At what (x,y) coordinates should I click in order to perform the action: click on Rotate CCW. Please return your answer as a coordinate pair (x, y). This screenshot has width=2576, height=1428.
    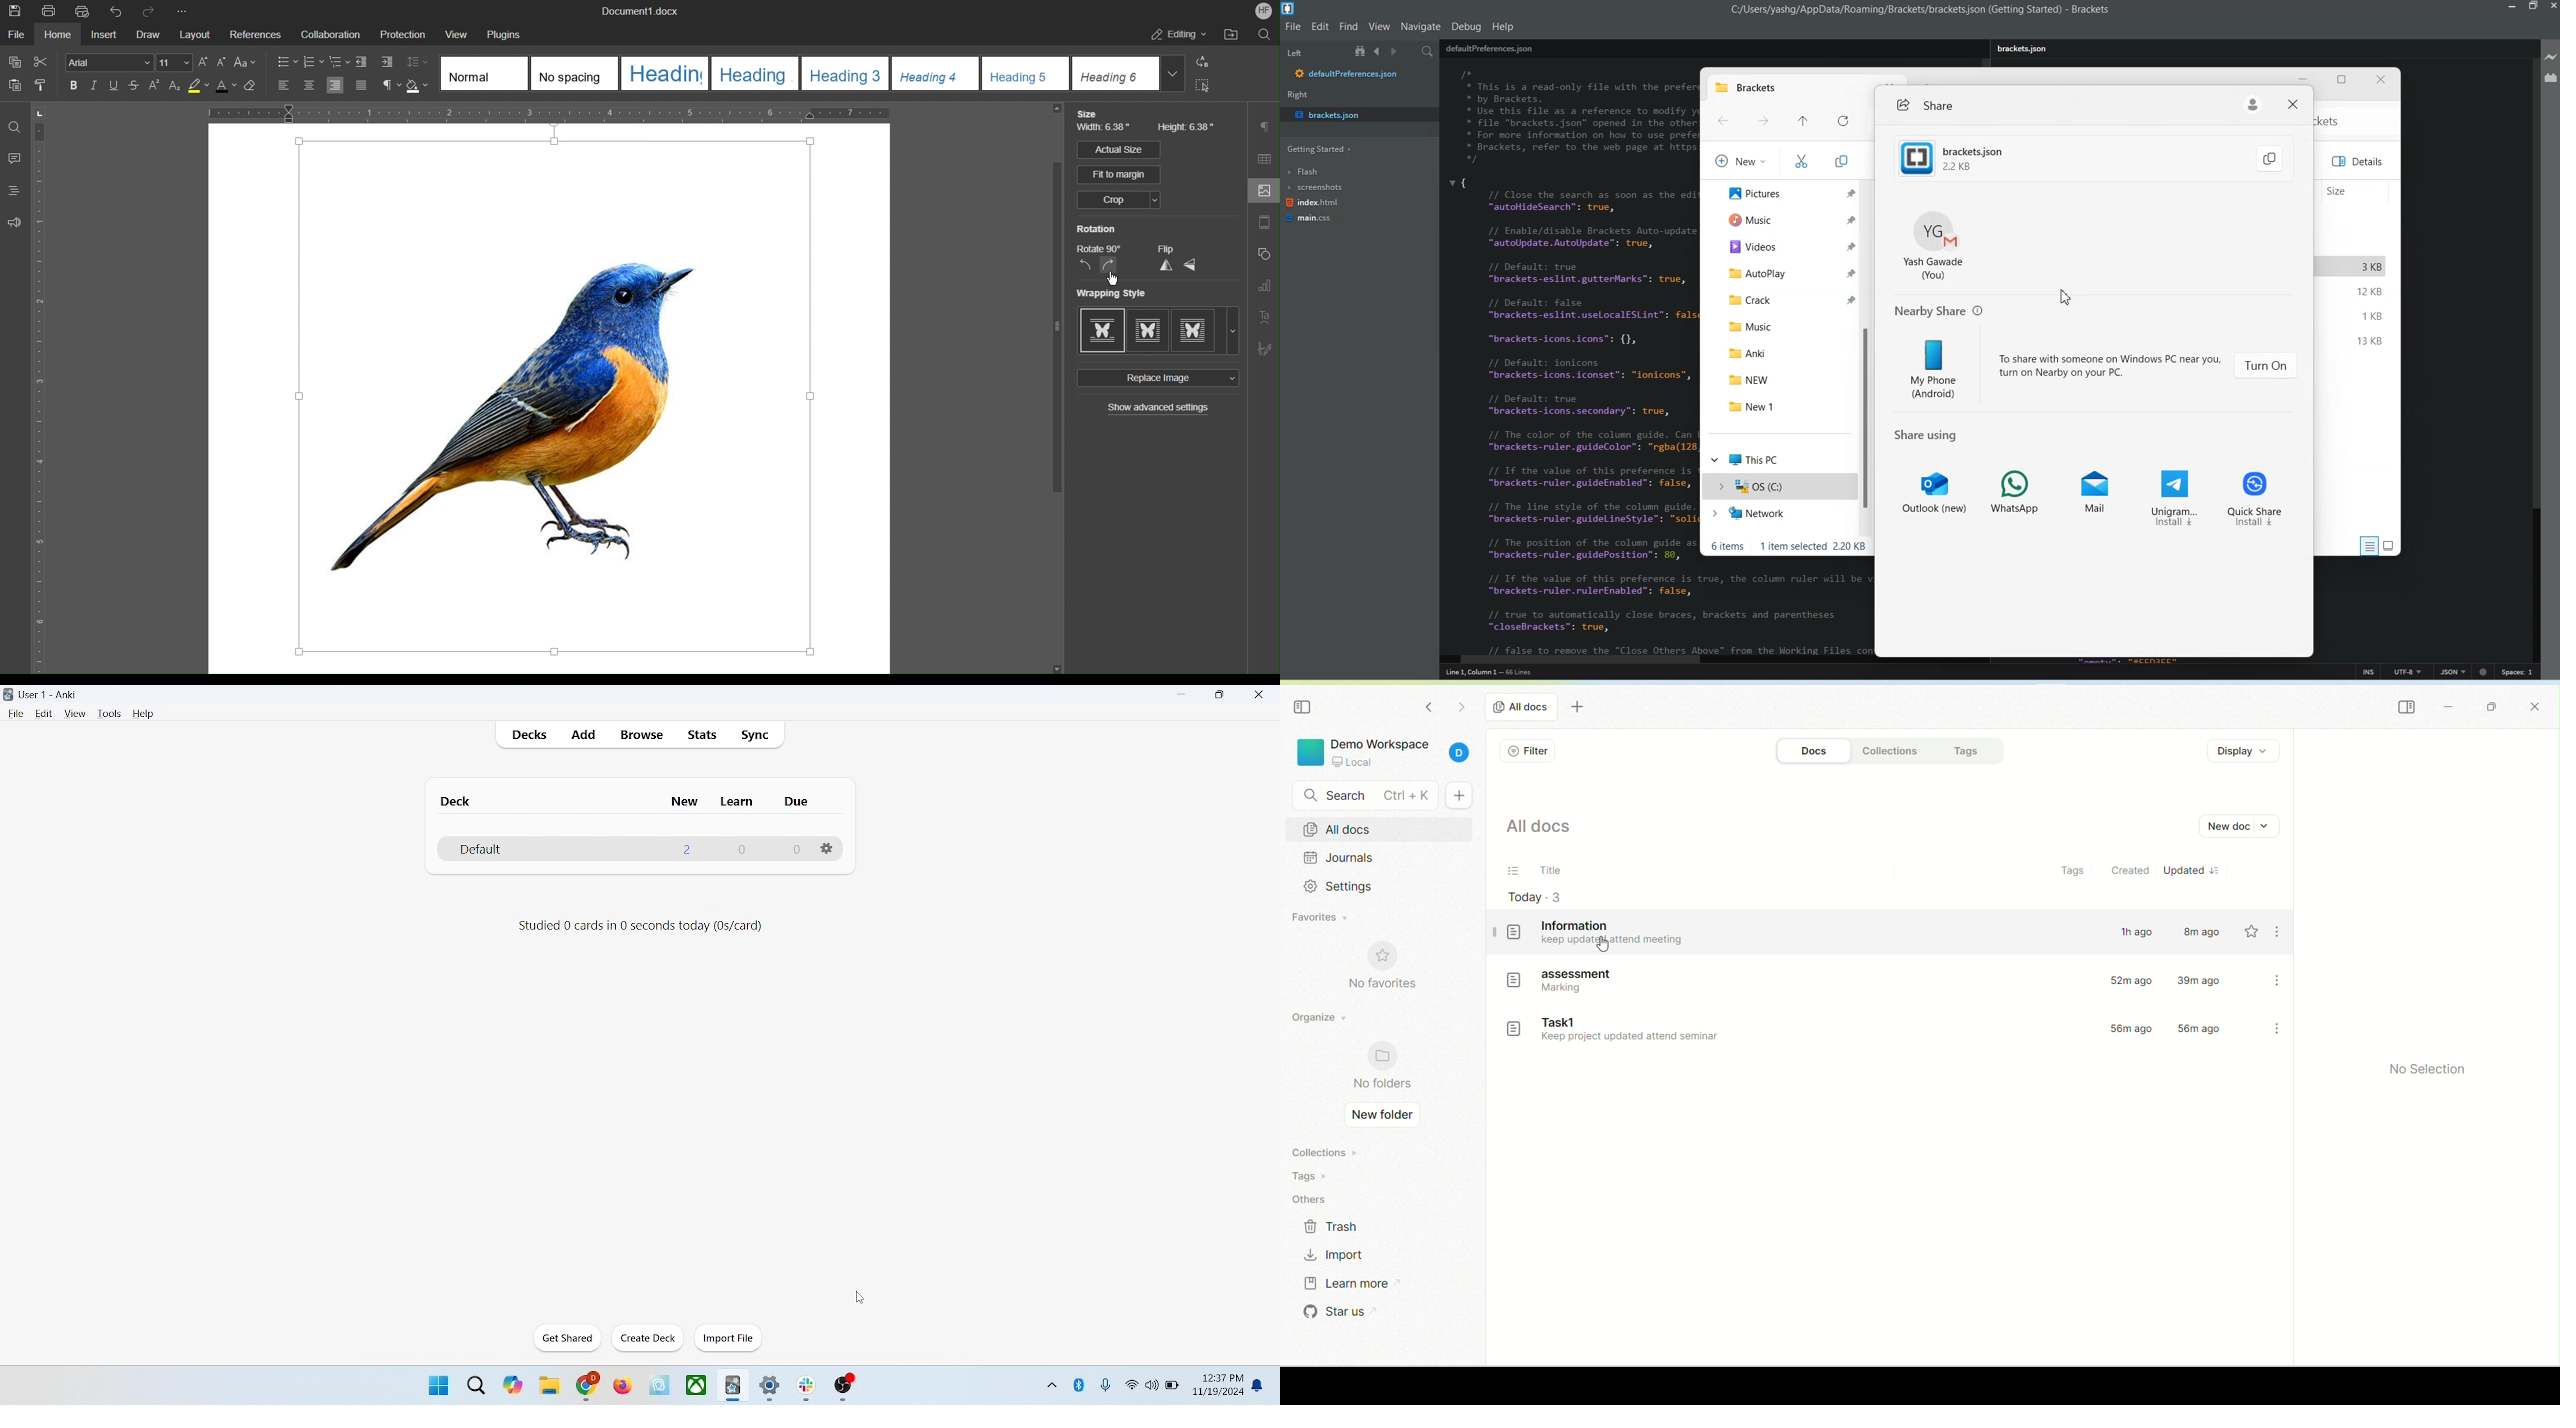
    Looking at the image, I should click on (1088, 266).